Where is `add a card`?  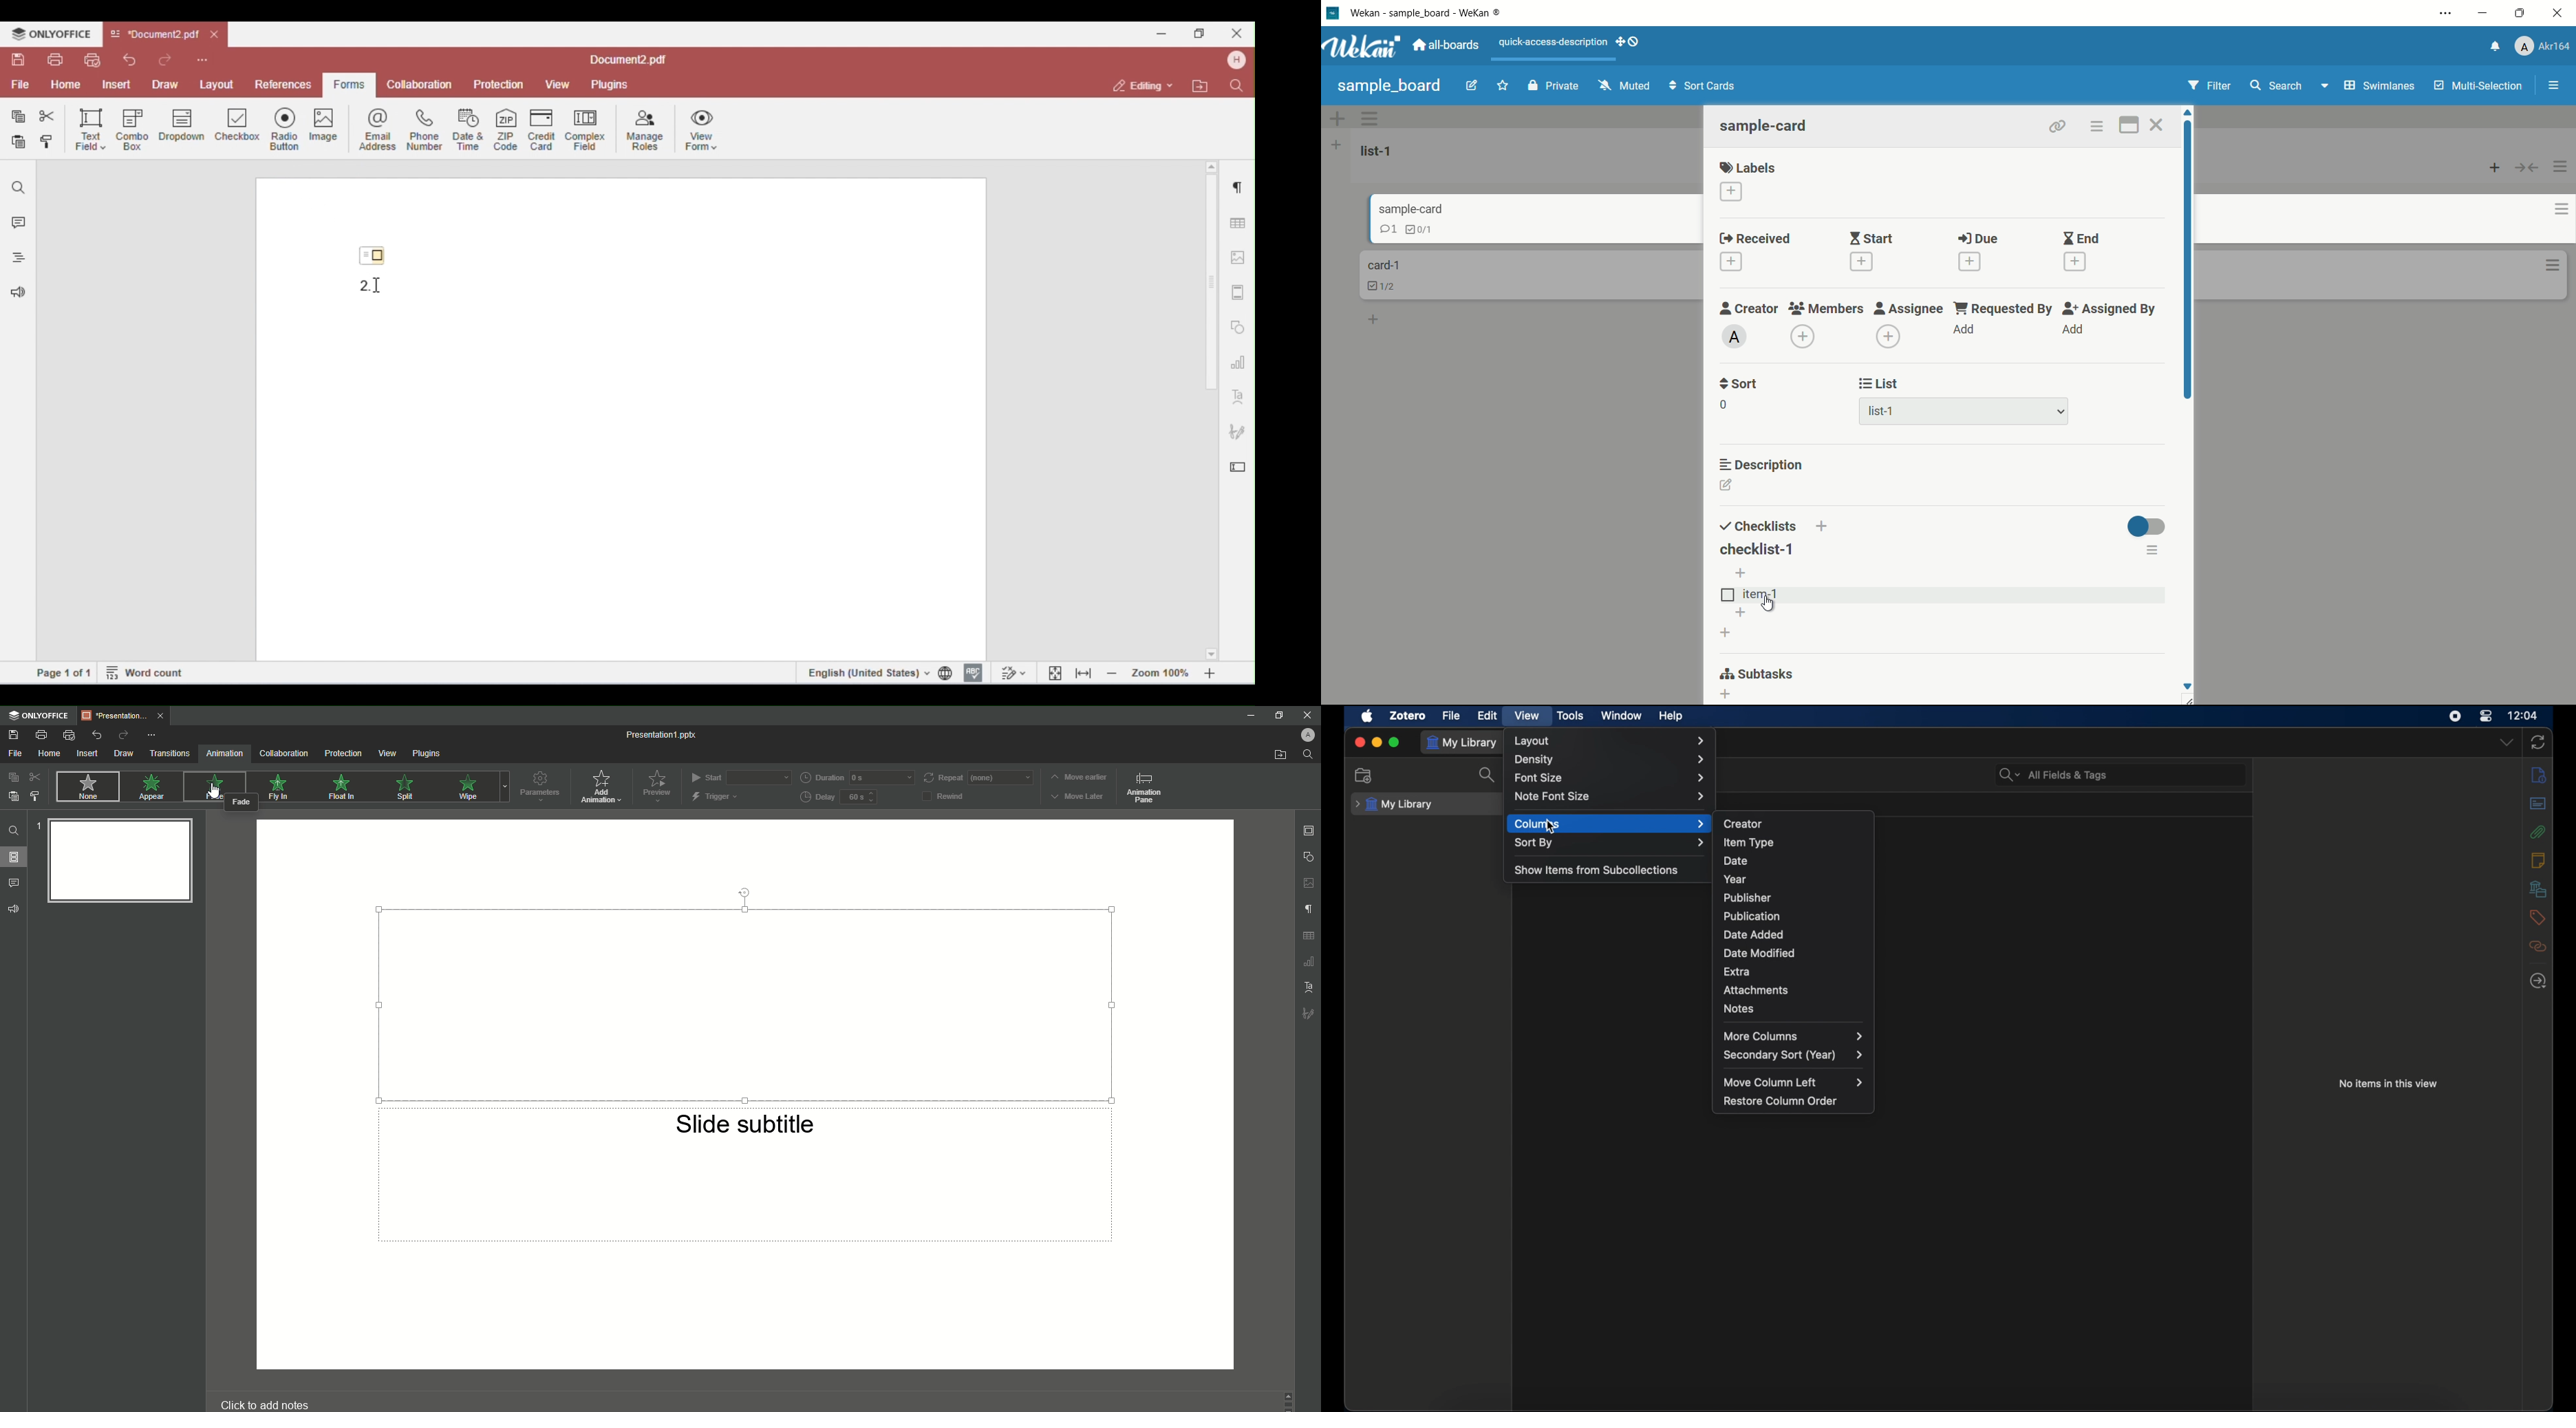
add a card is located at coordinates (1375, 321).